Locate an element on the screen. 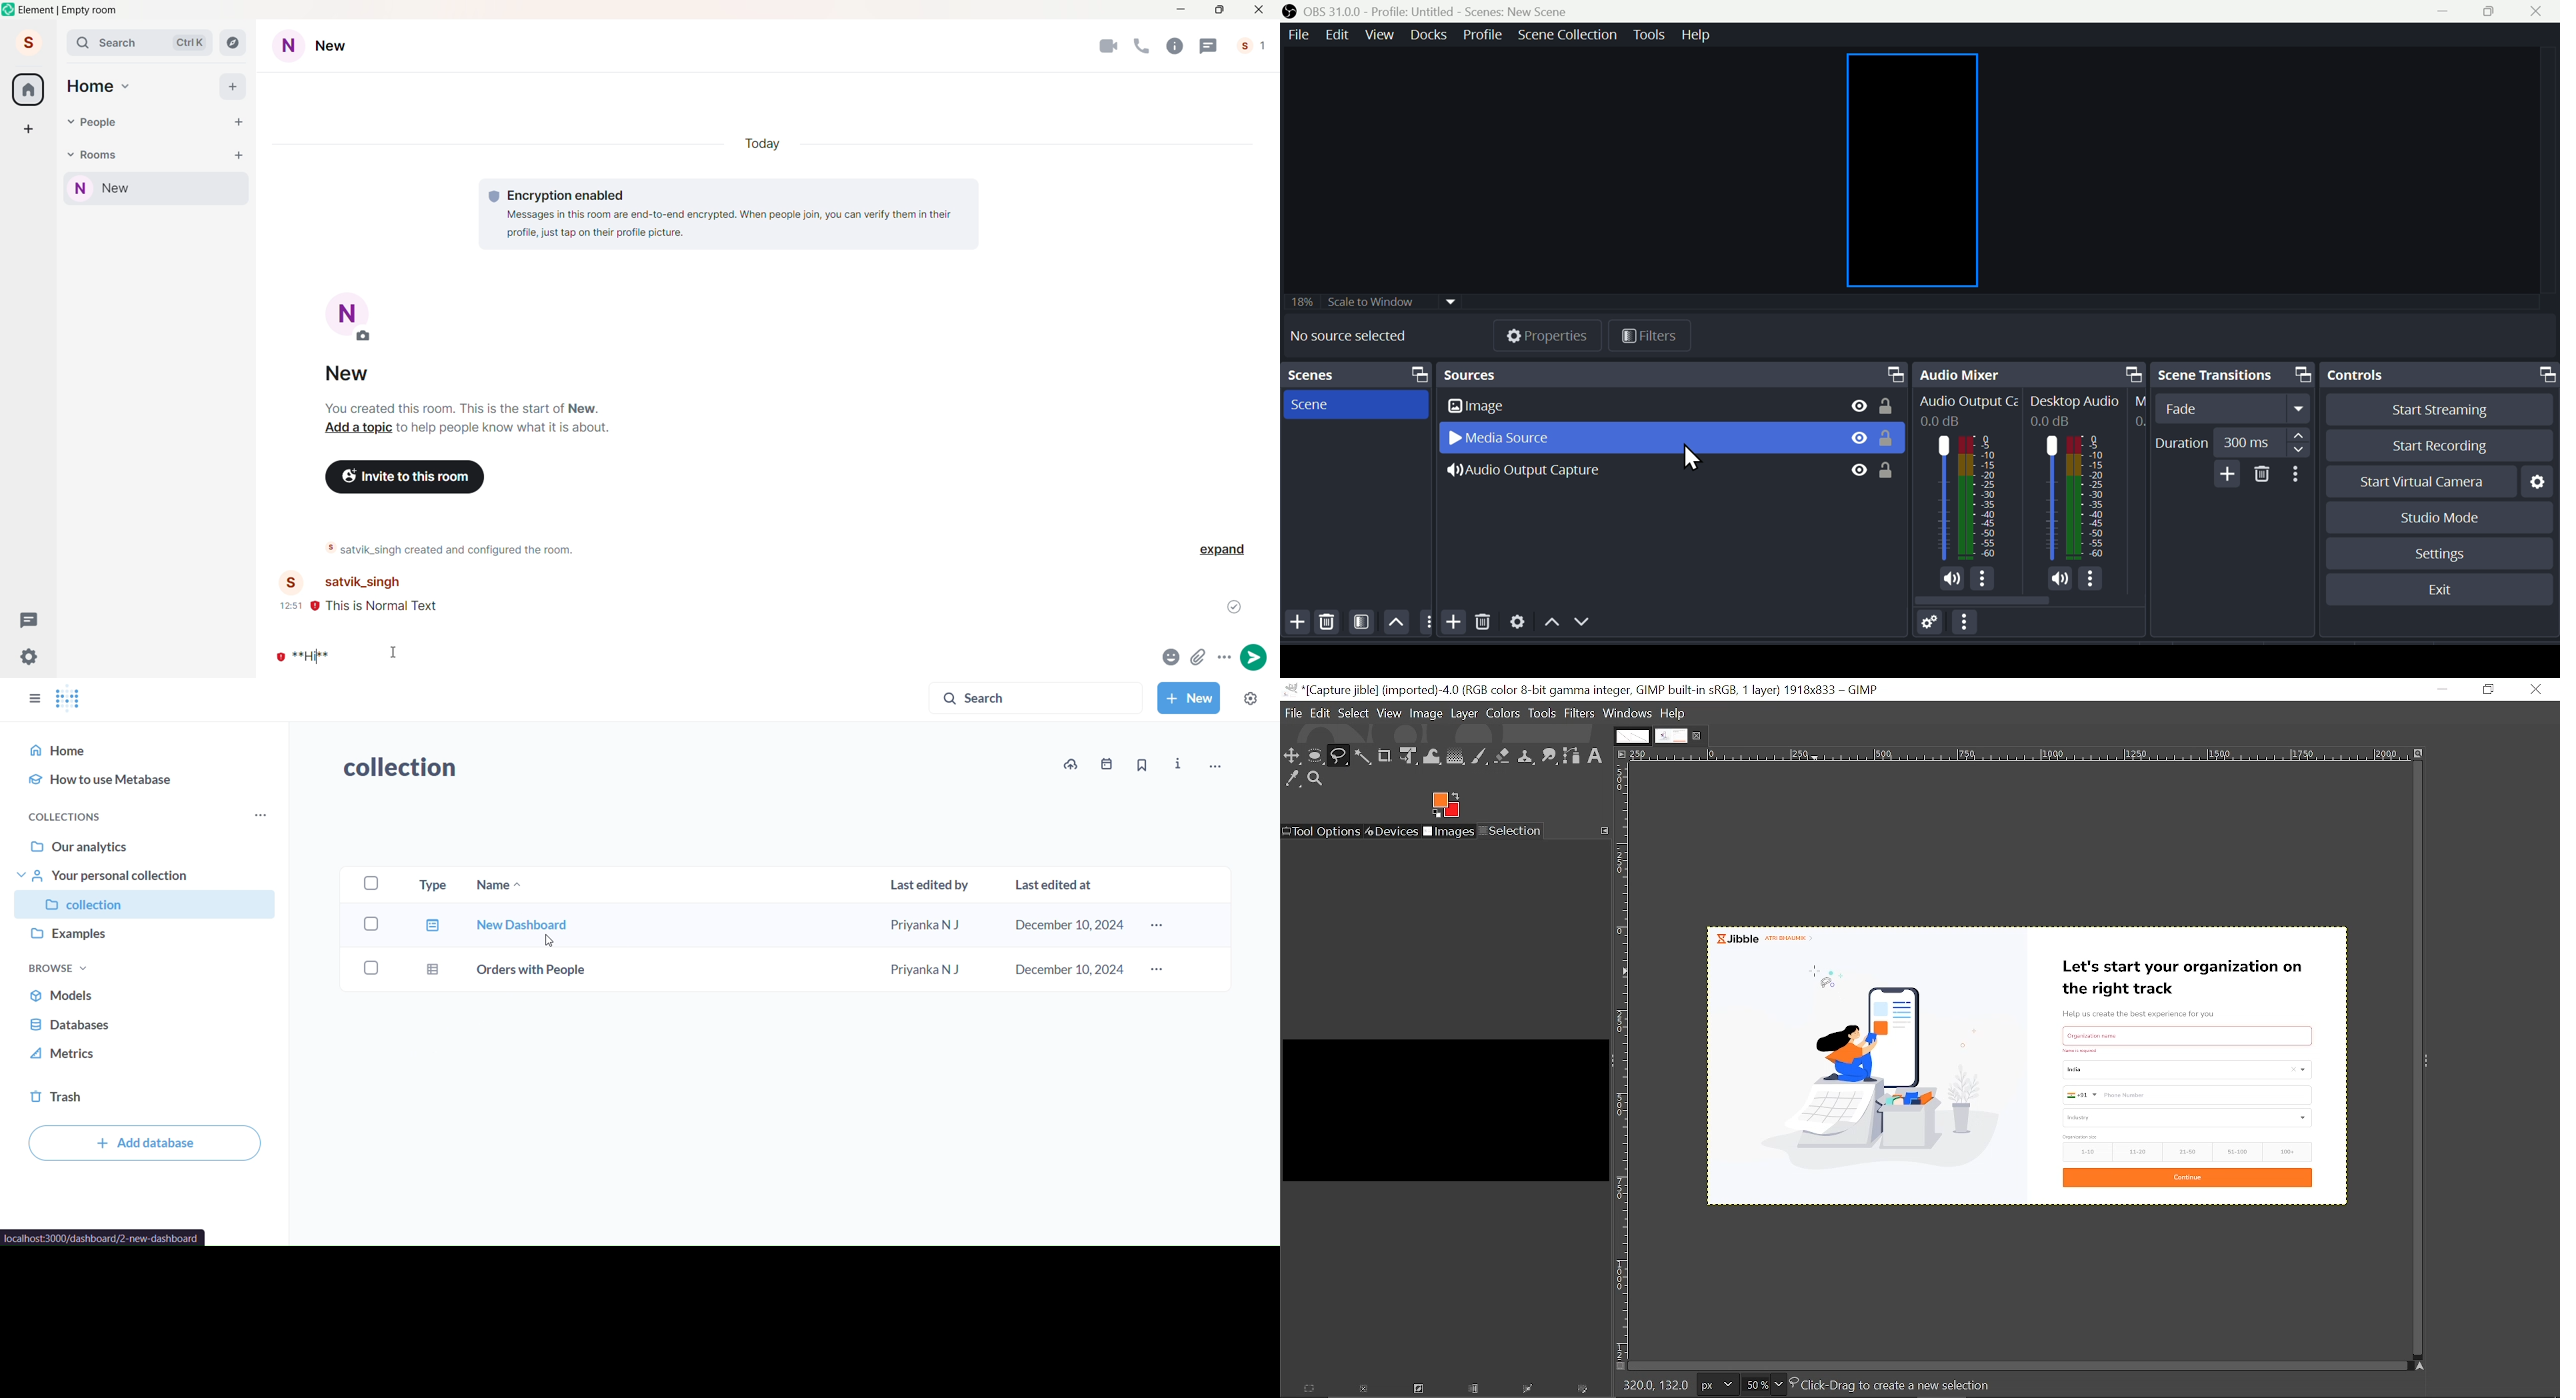 This screenshot has width=2576, height=1400. Lock unlock is located at coordinates (1891, 441).